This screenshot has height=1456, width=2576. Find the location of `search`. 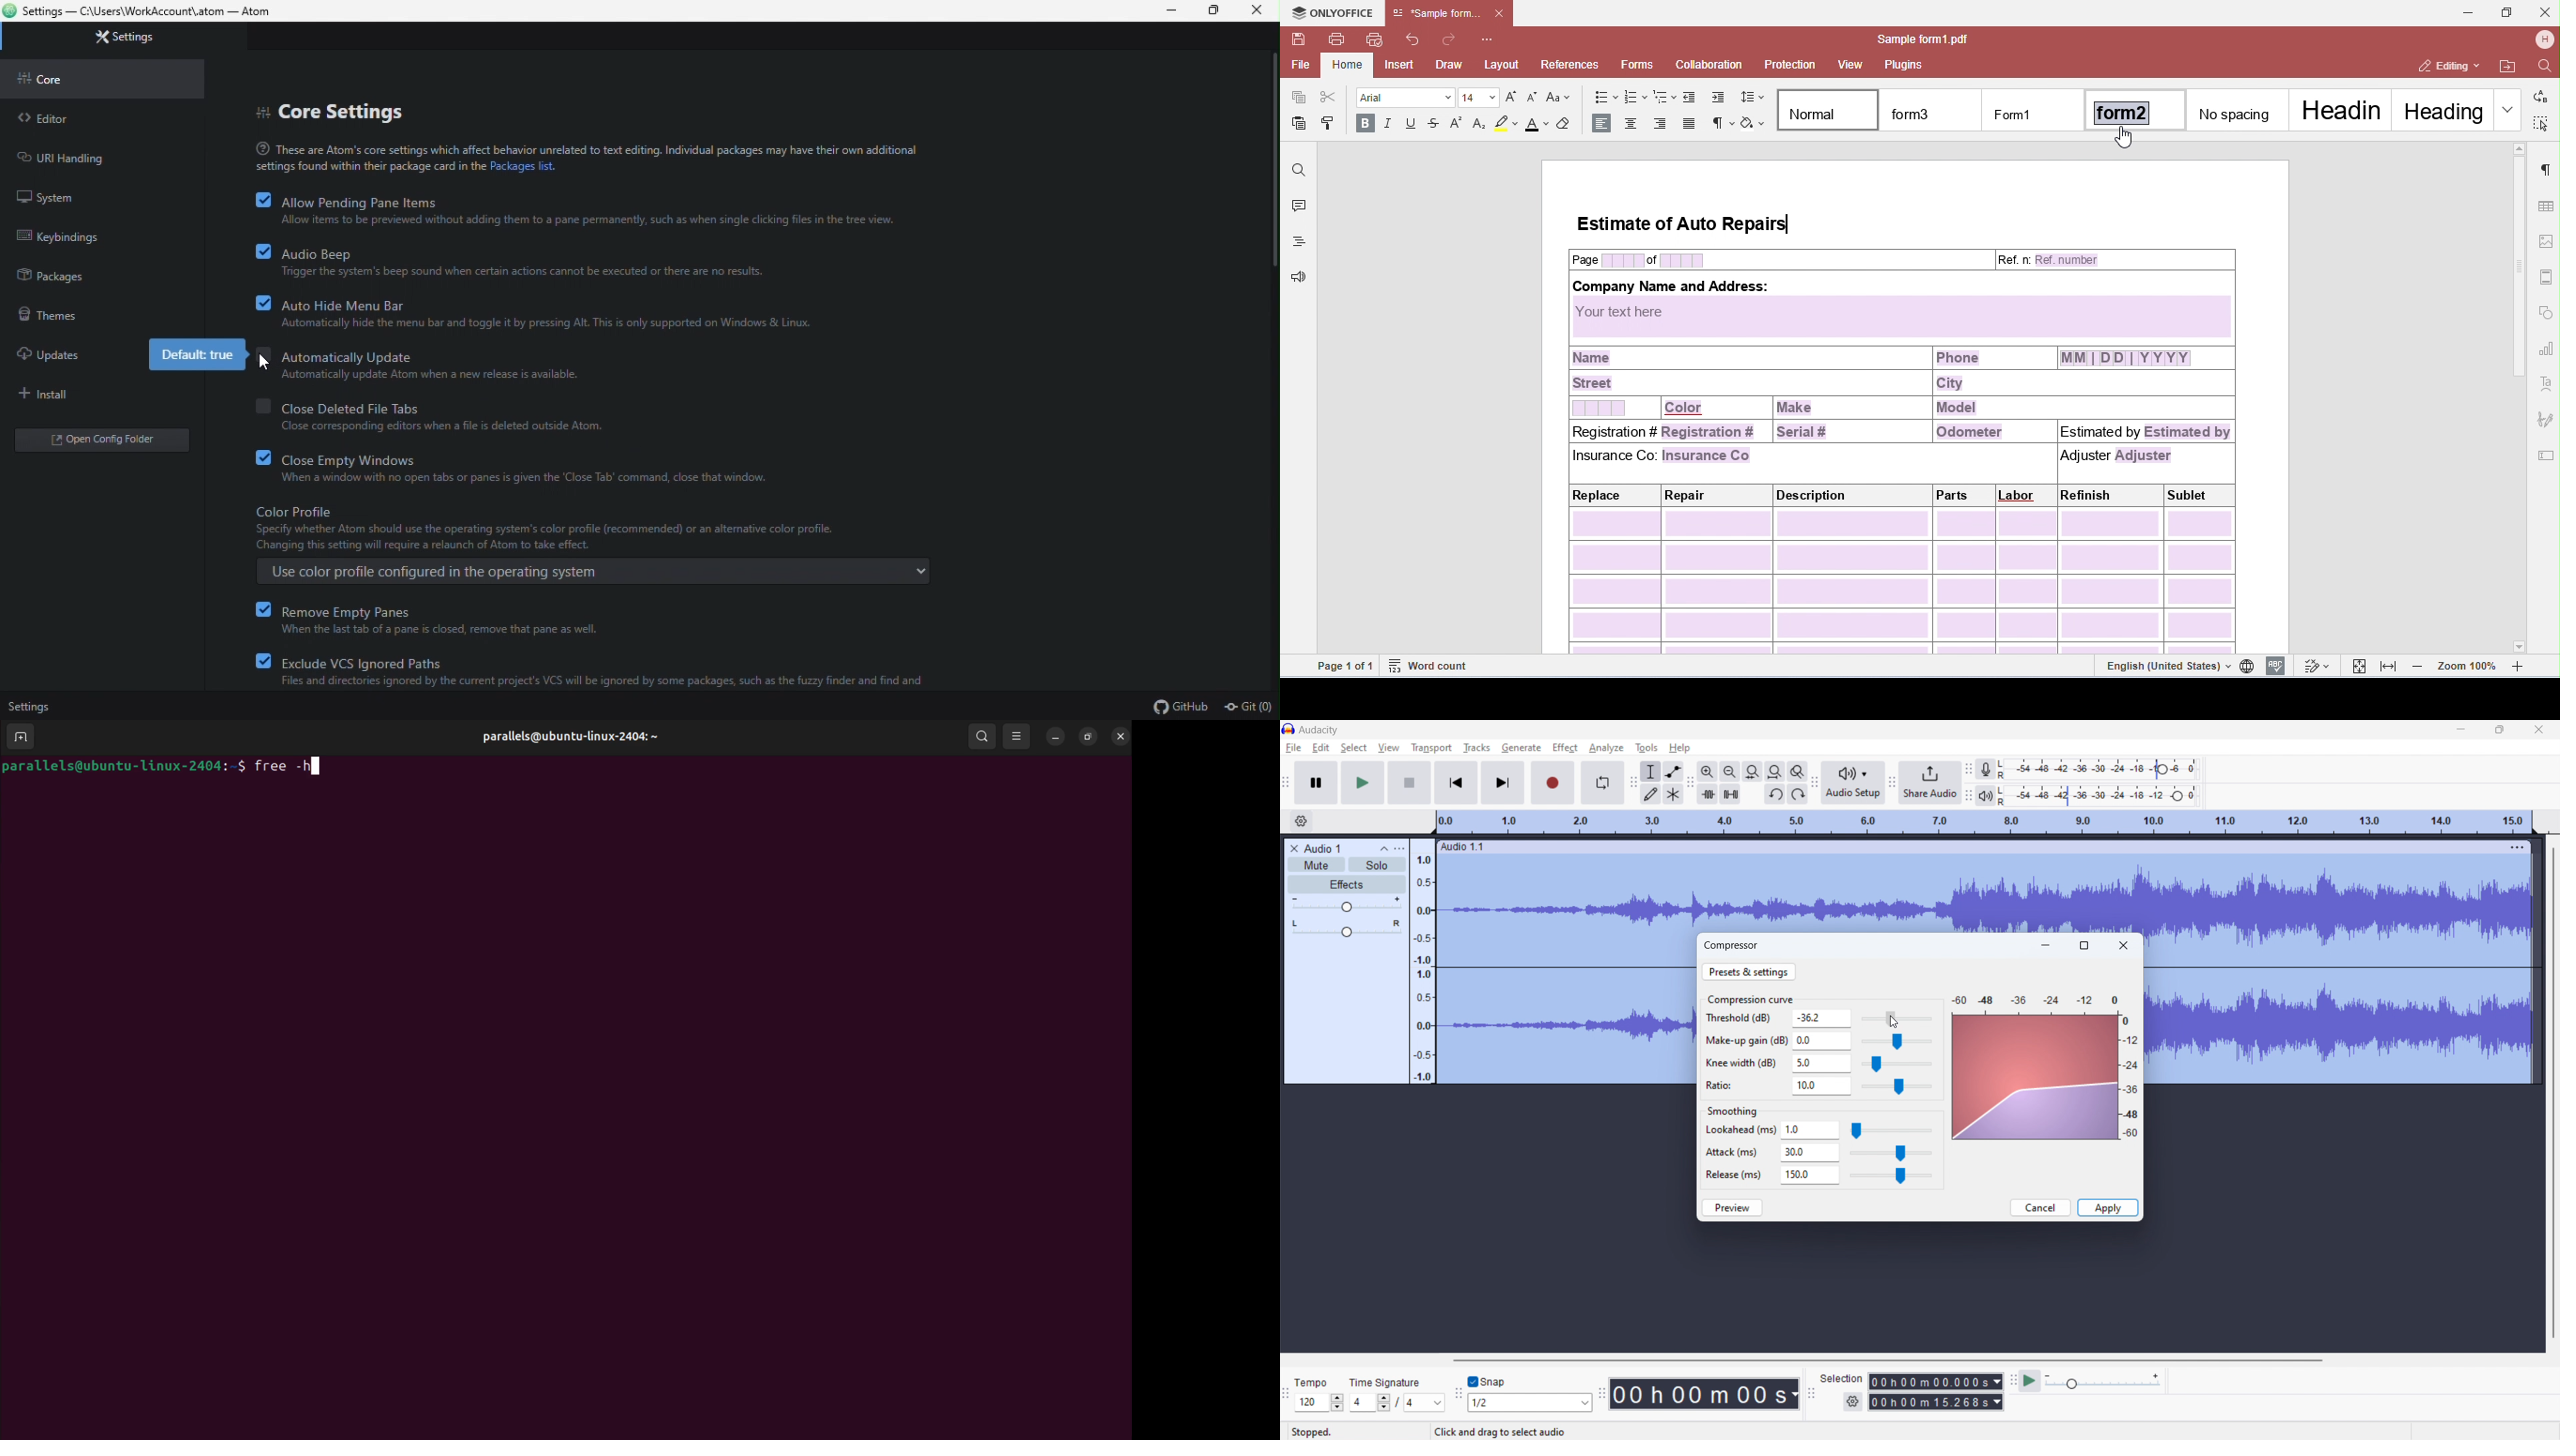

search is located at coordinates (982, 737).